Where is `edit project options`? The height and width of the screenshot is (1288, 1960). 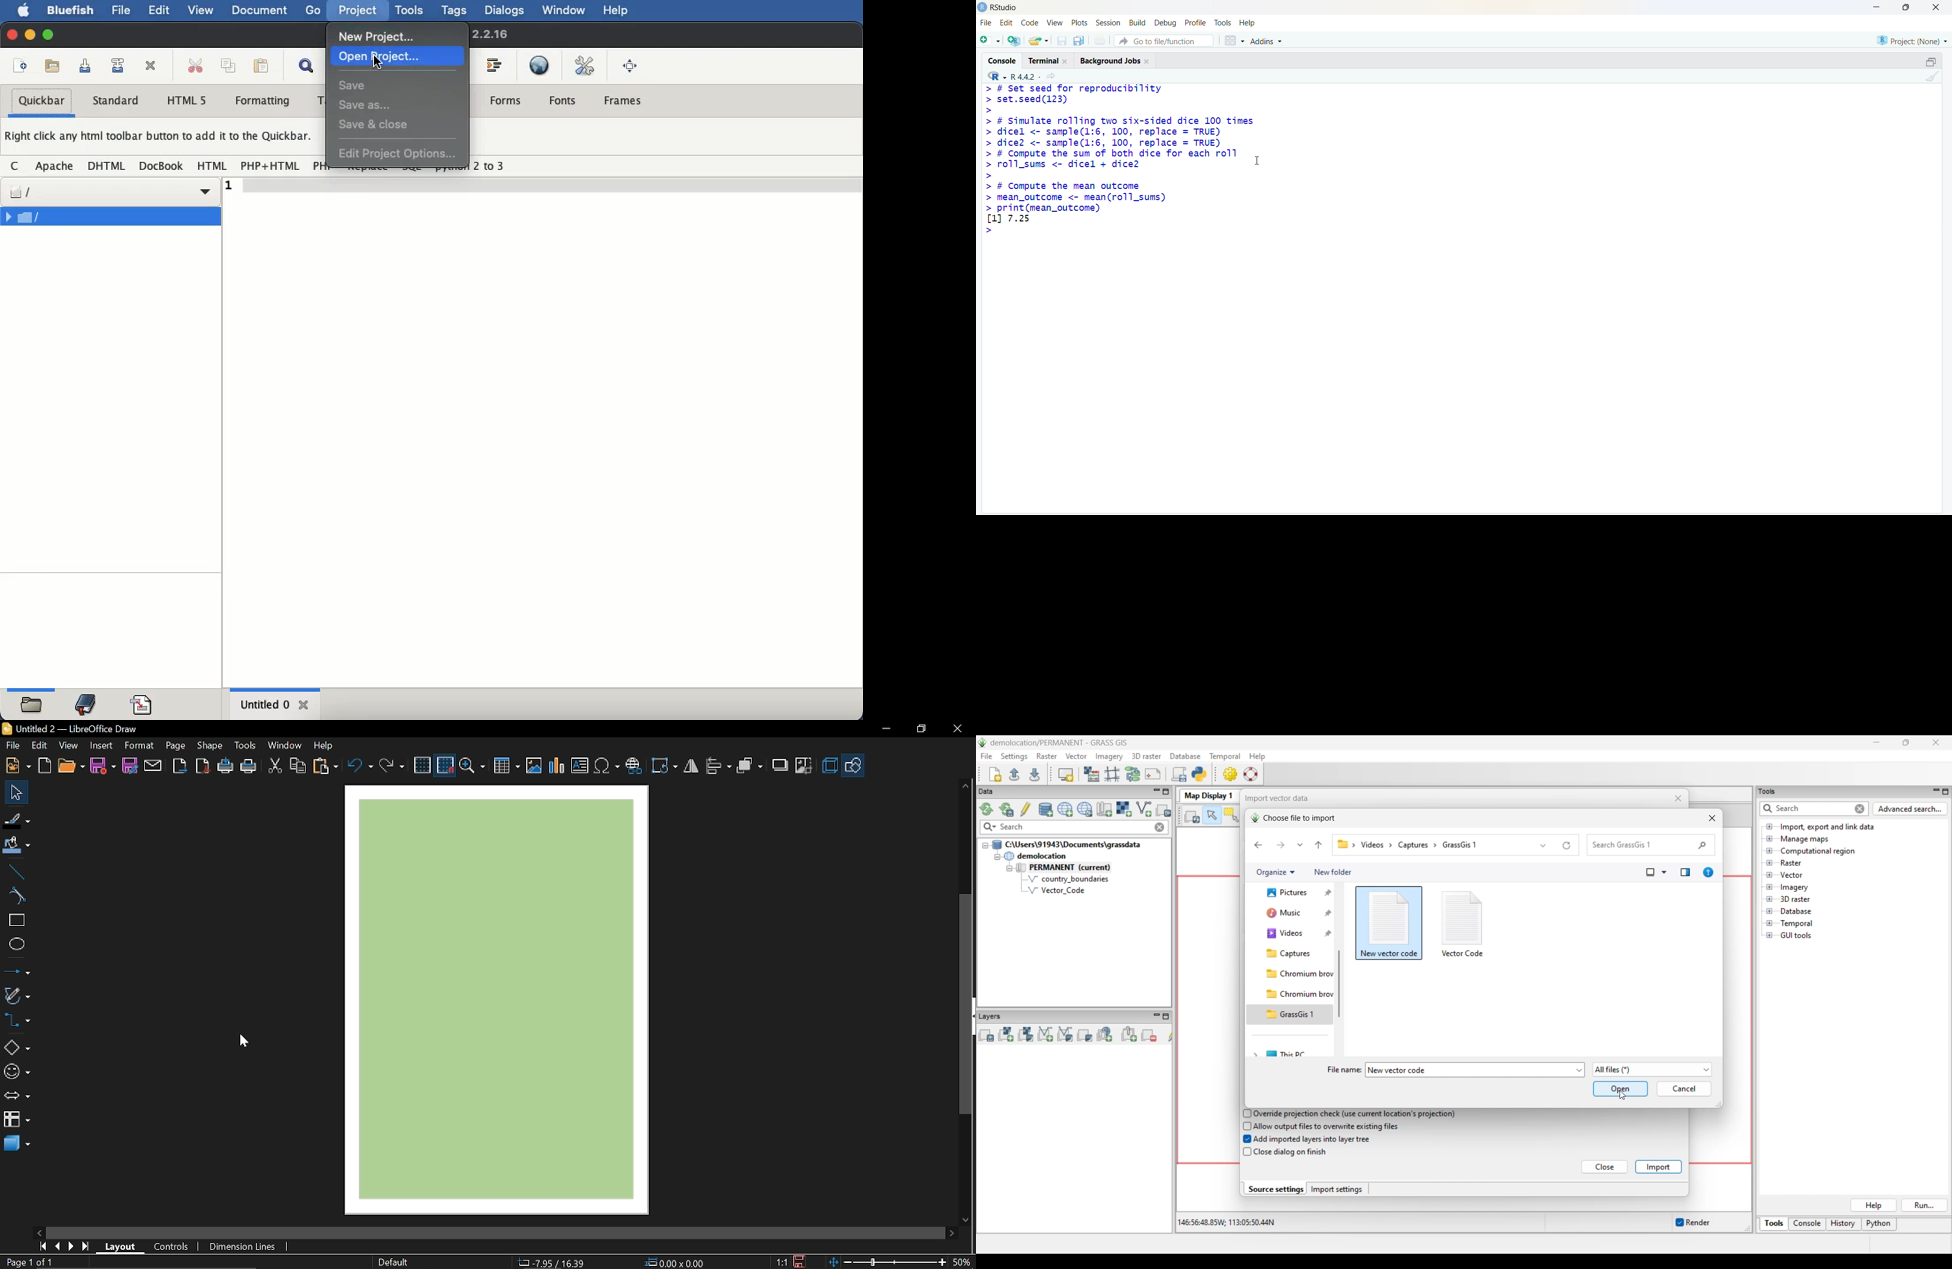
edit project options is located at coordinates (398, 154).